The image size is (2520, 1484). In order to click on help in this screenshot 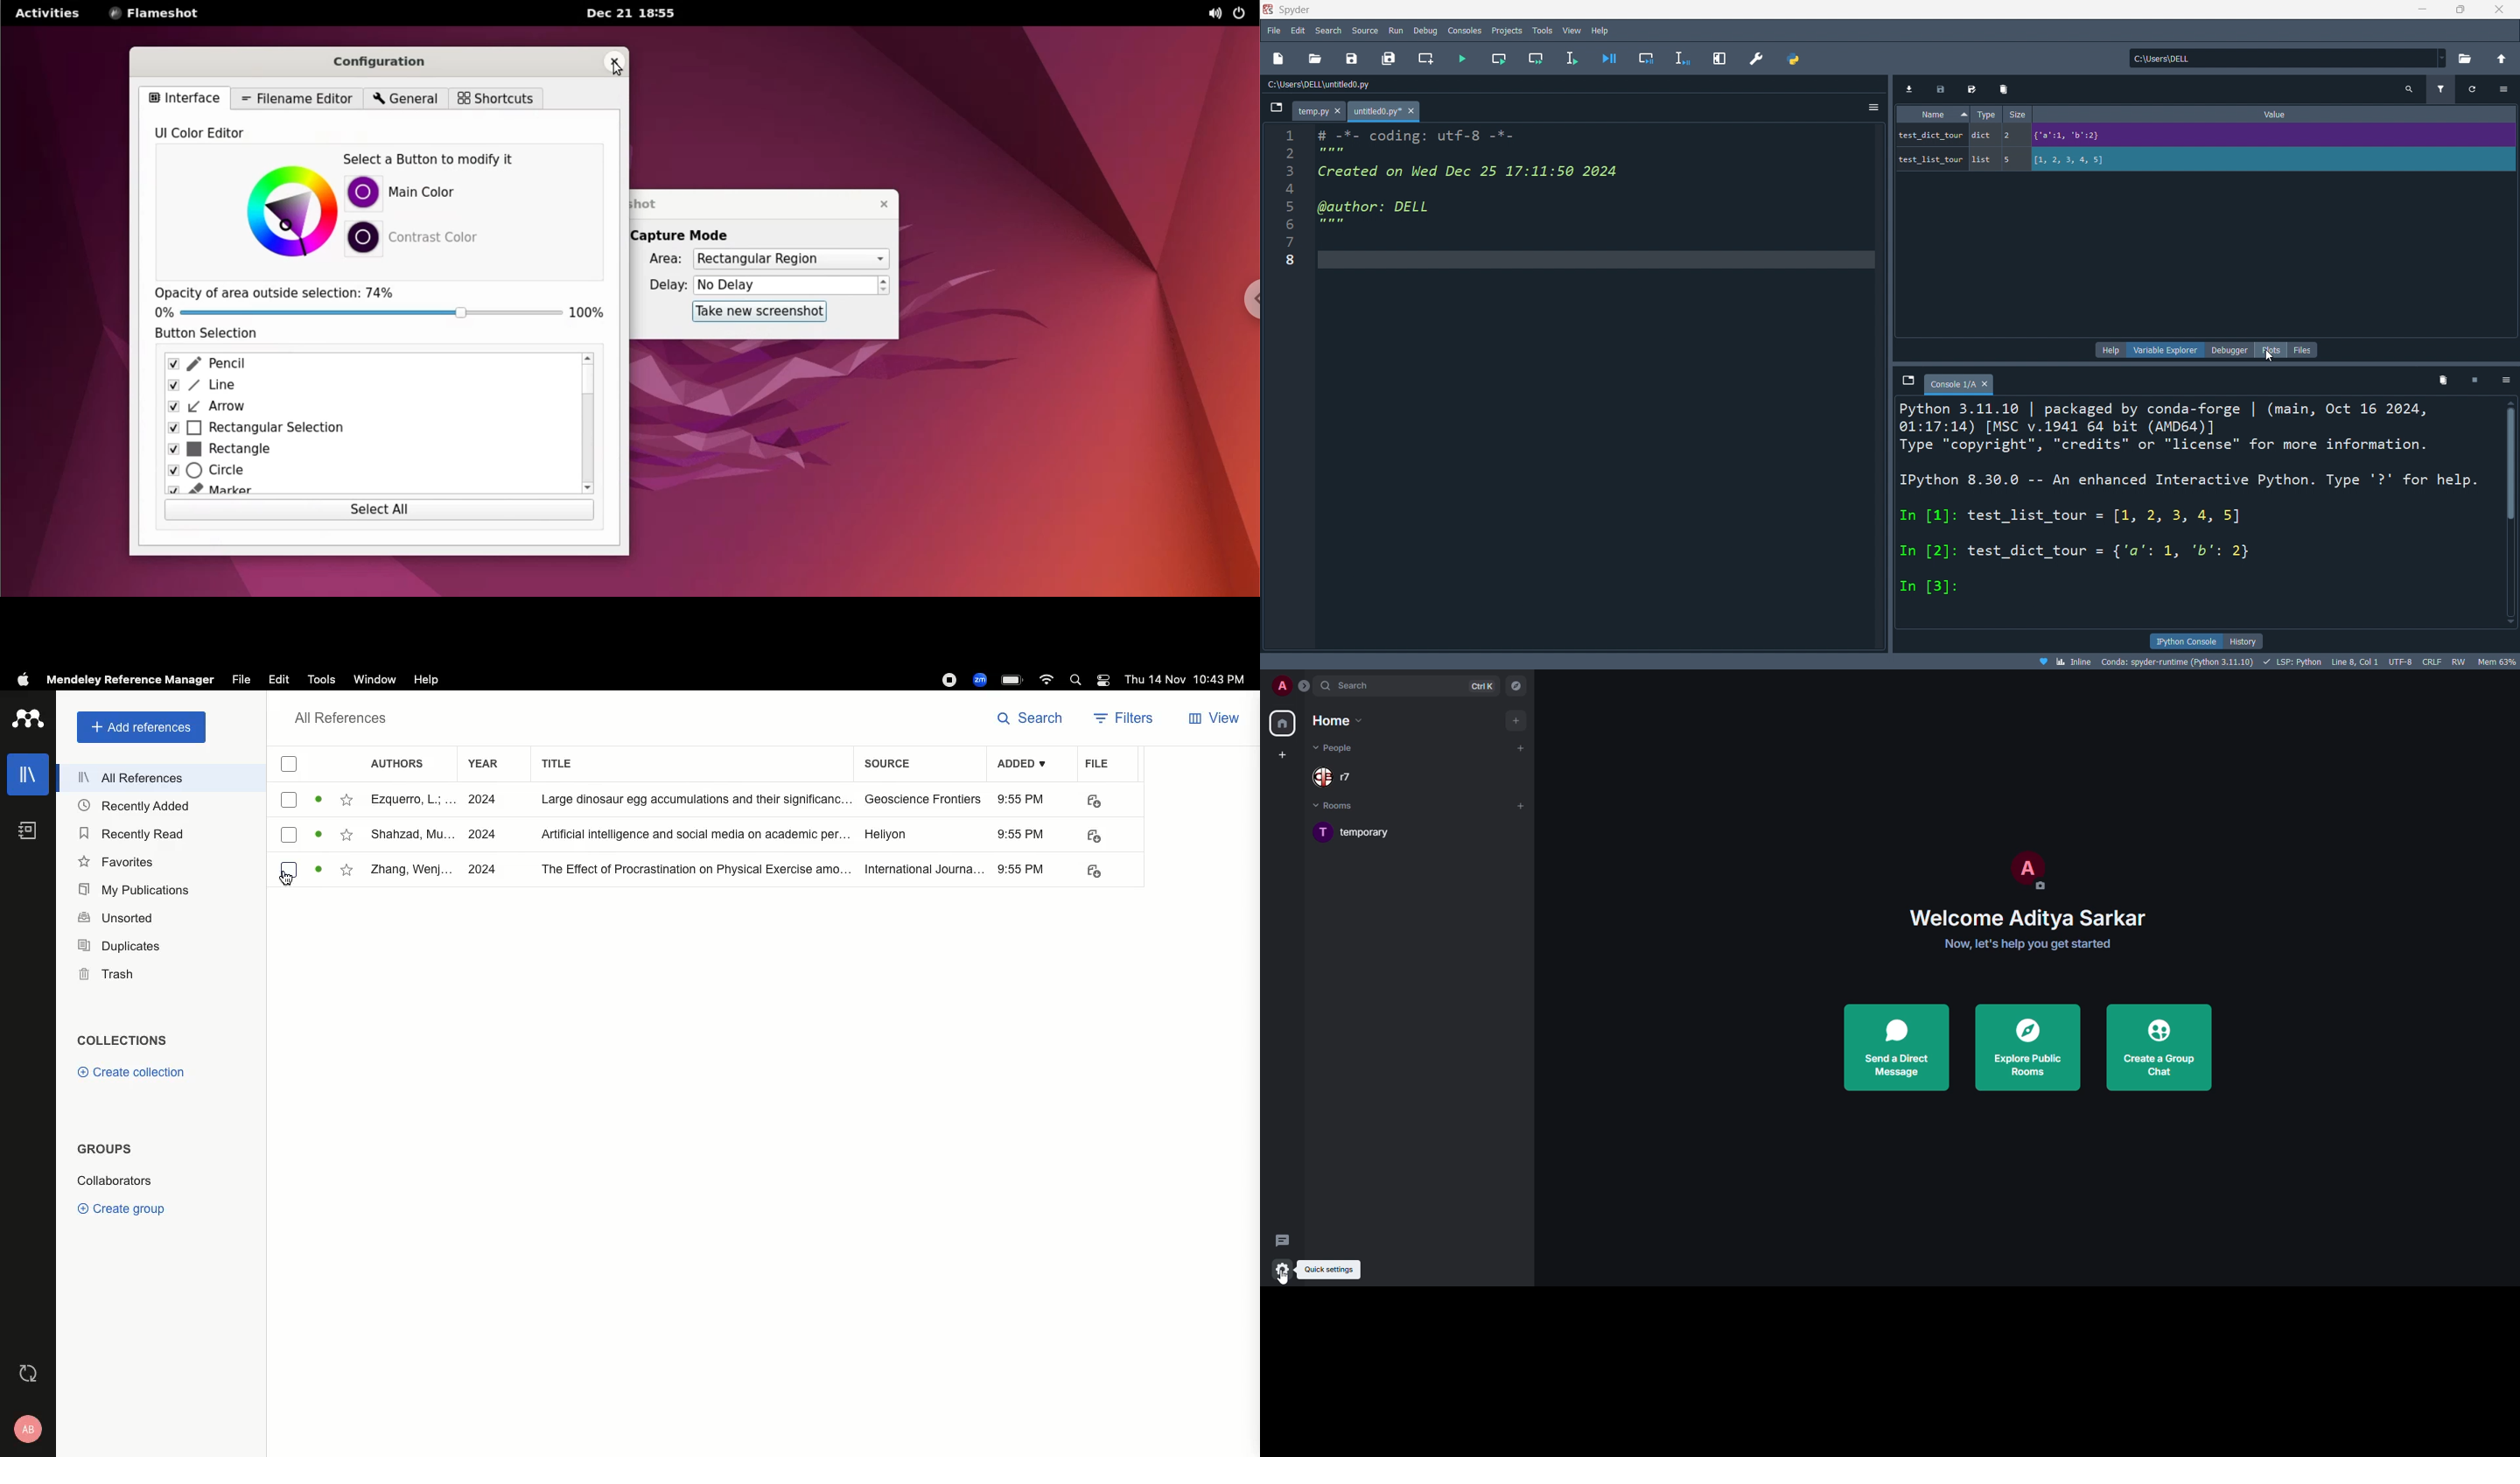, I will do `click(2112, 350)`.